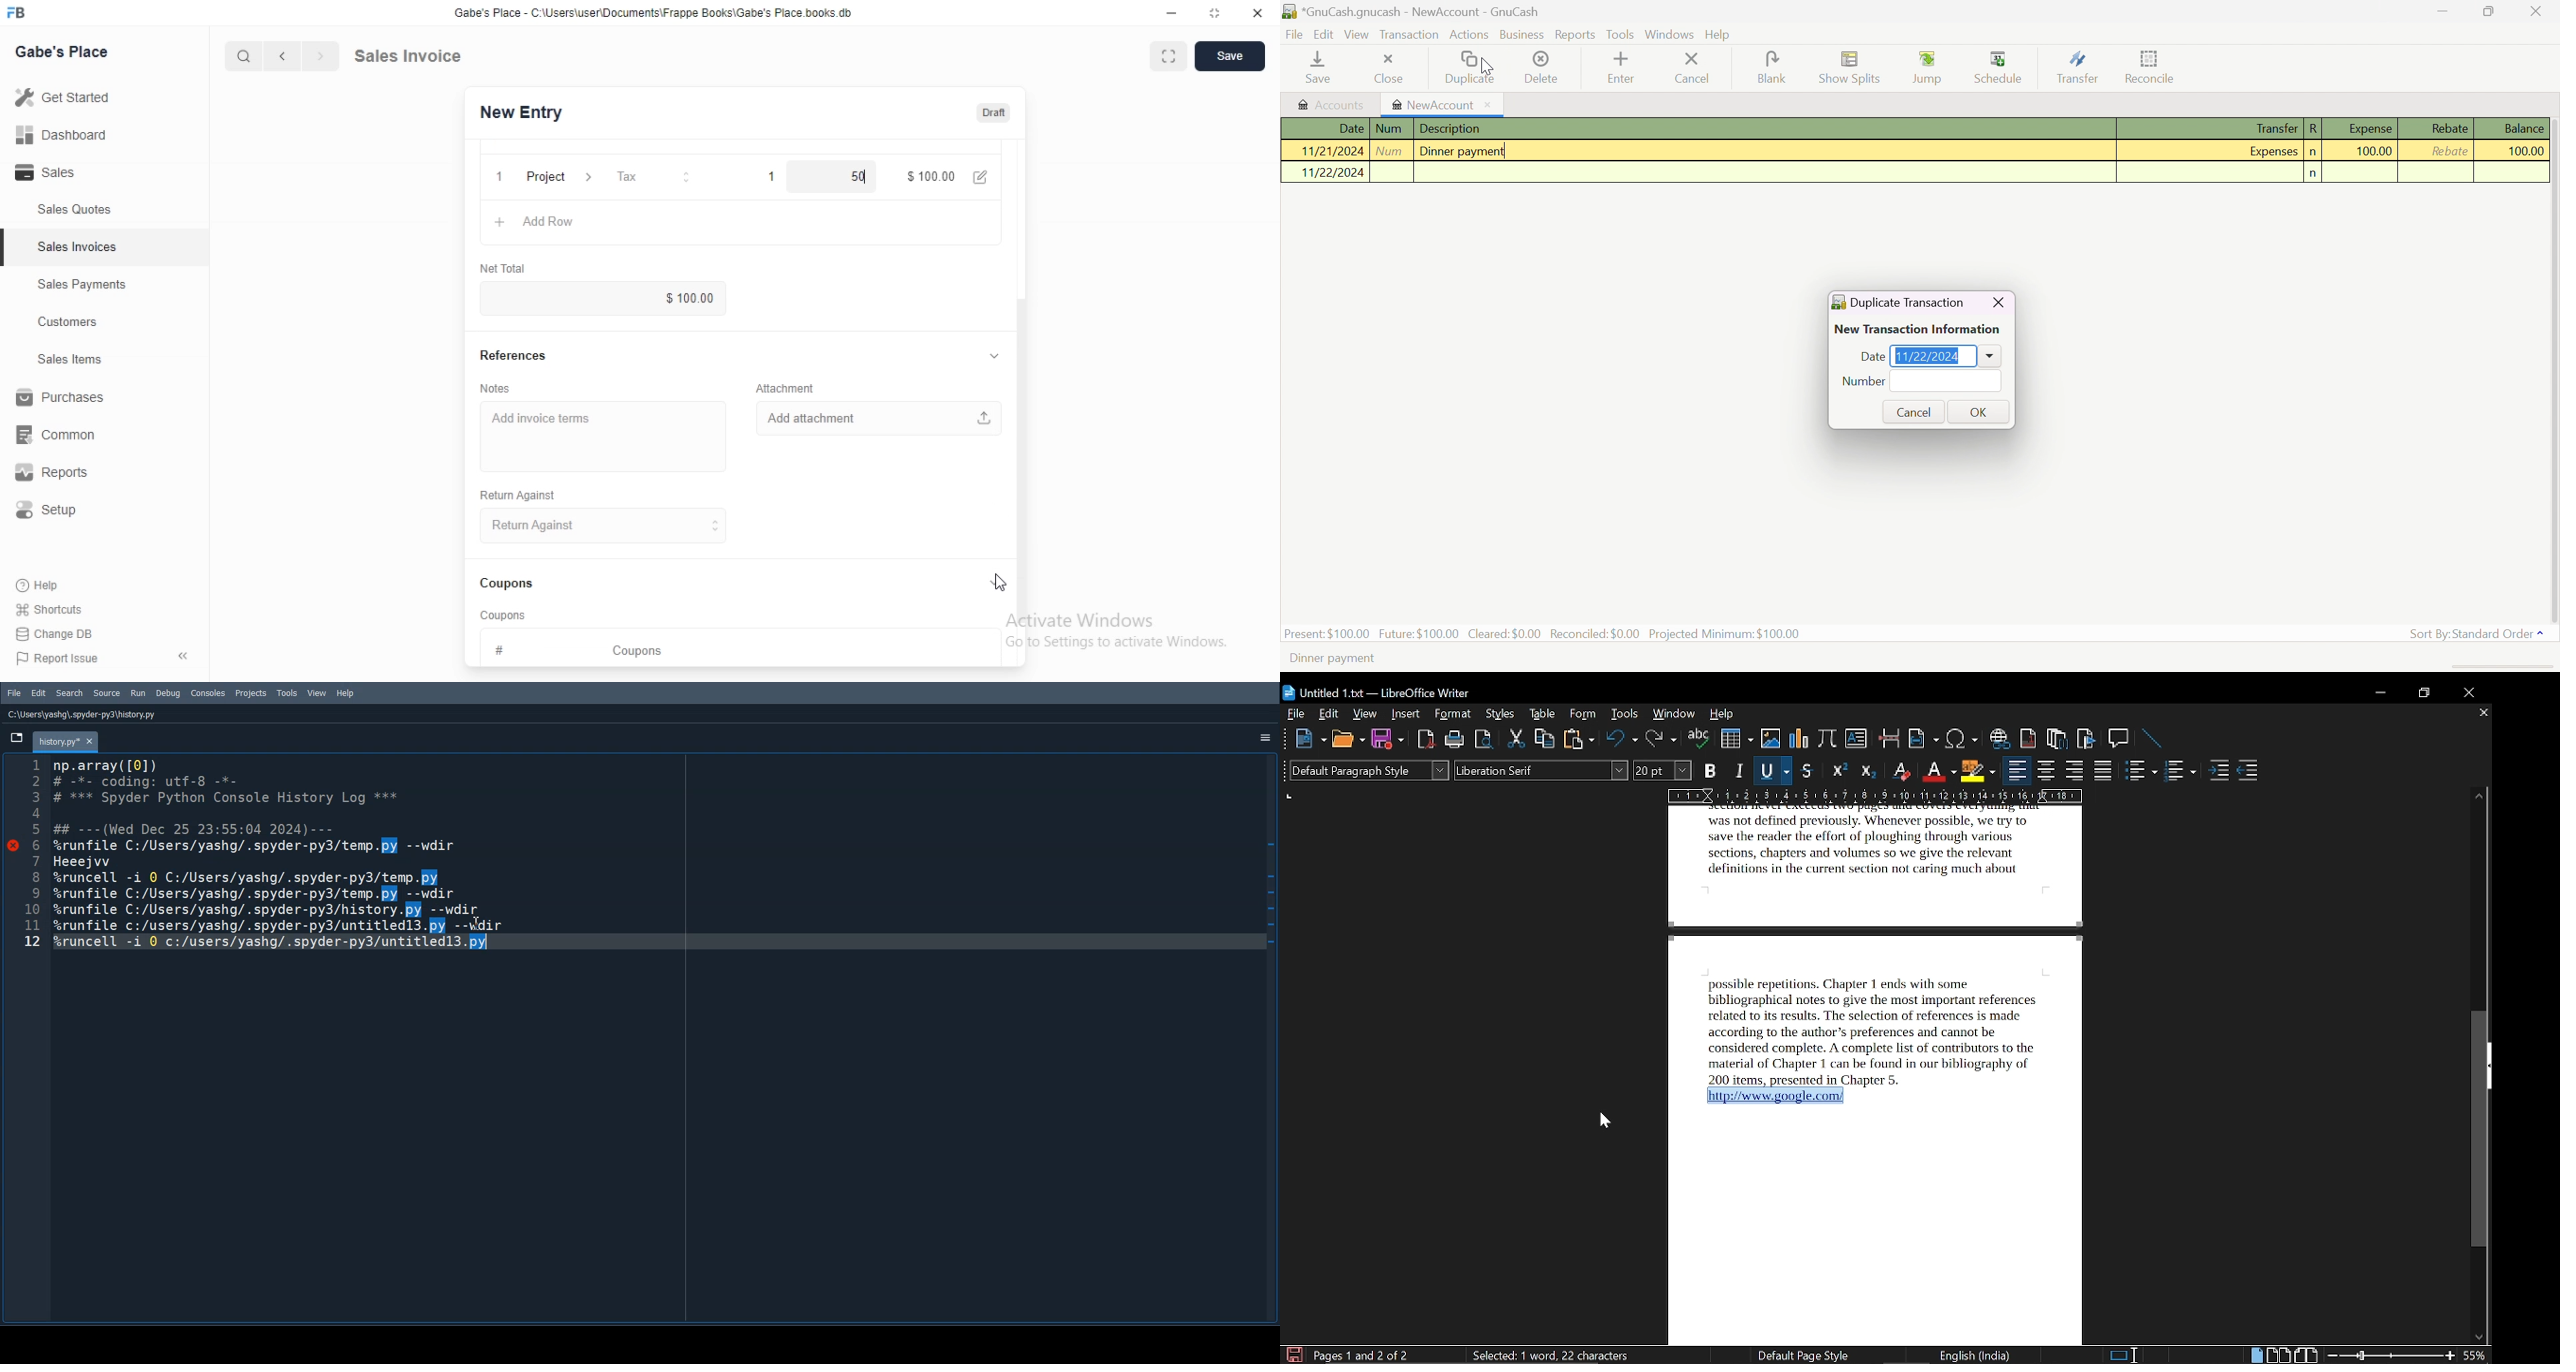  What do you see at coordinates (508, 584) in the screenshot?
I see `Coupons.` at bounding box center [508, 584].